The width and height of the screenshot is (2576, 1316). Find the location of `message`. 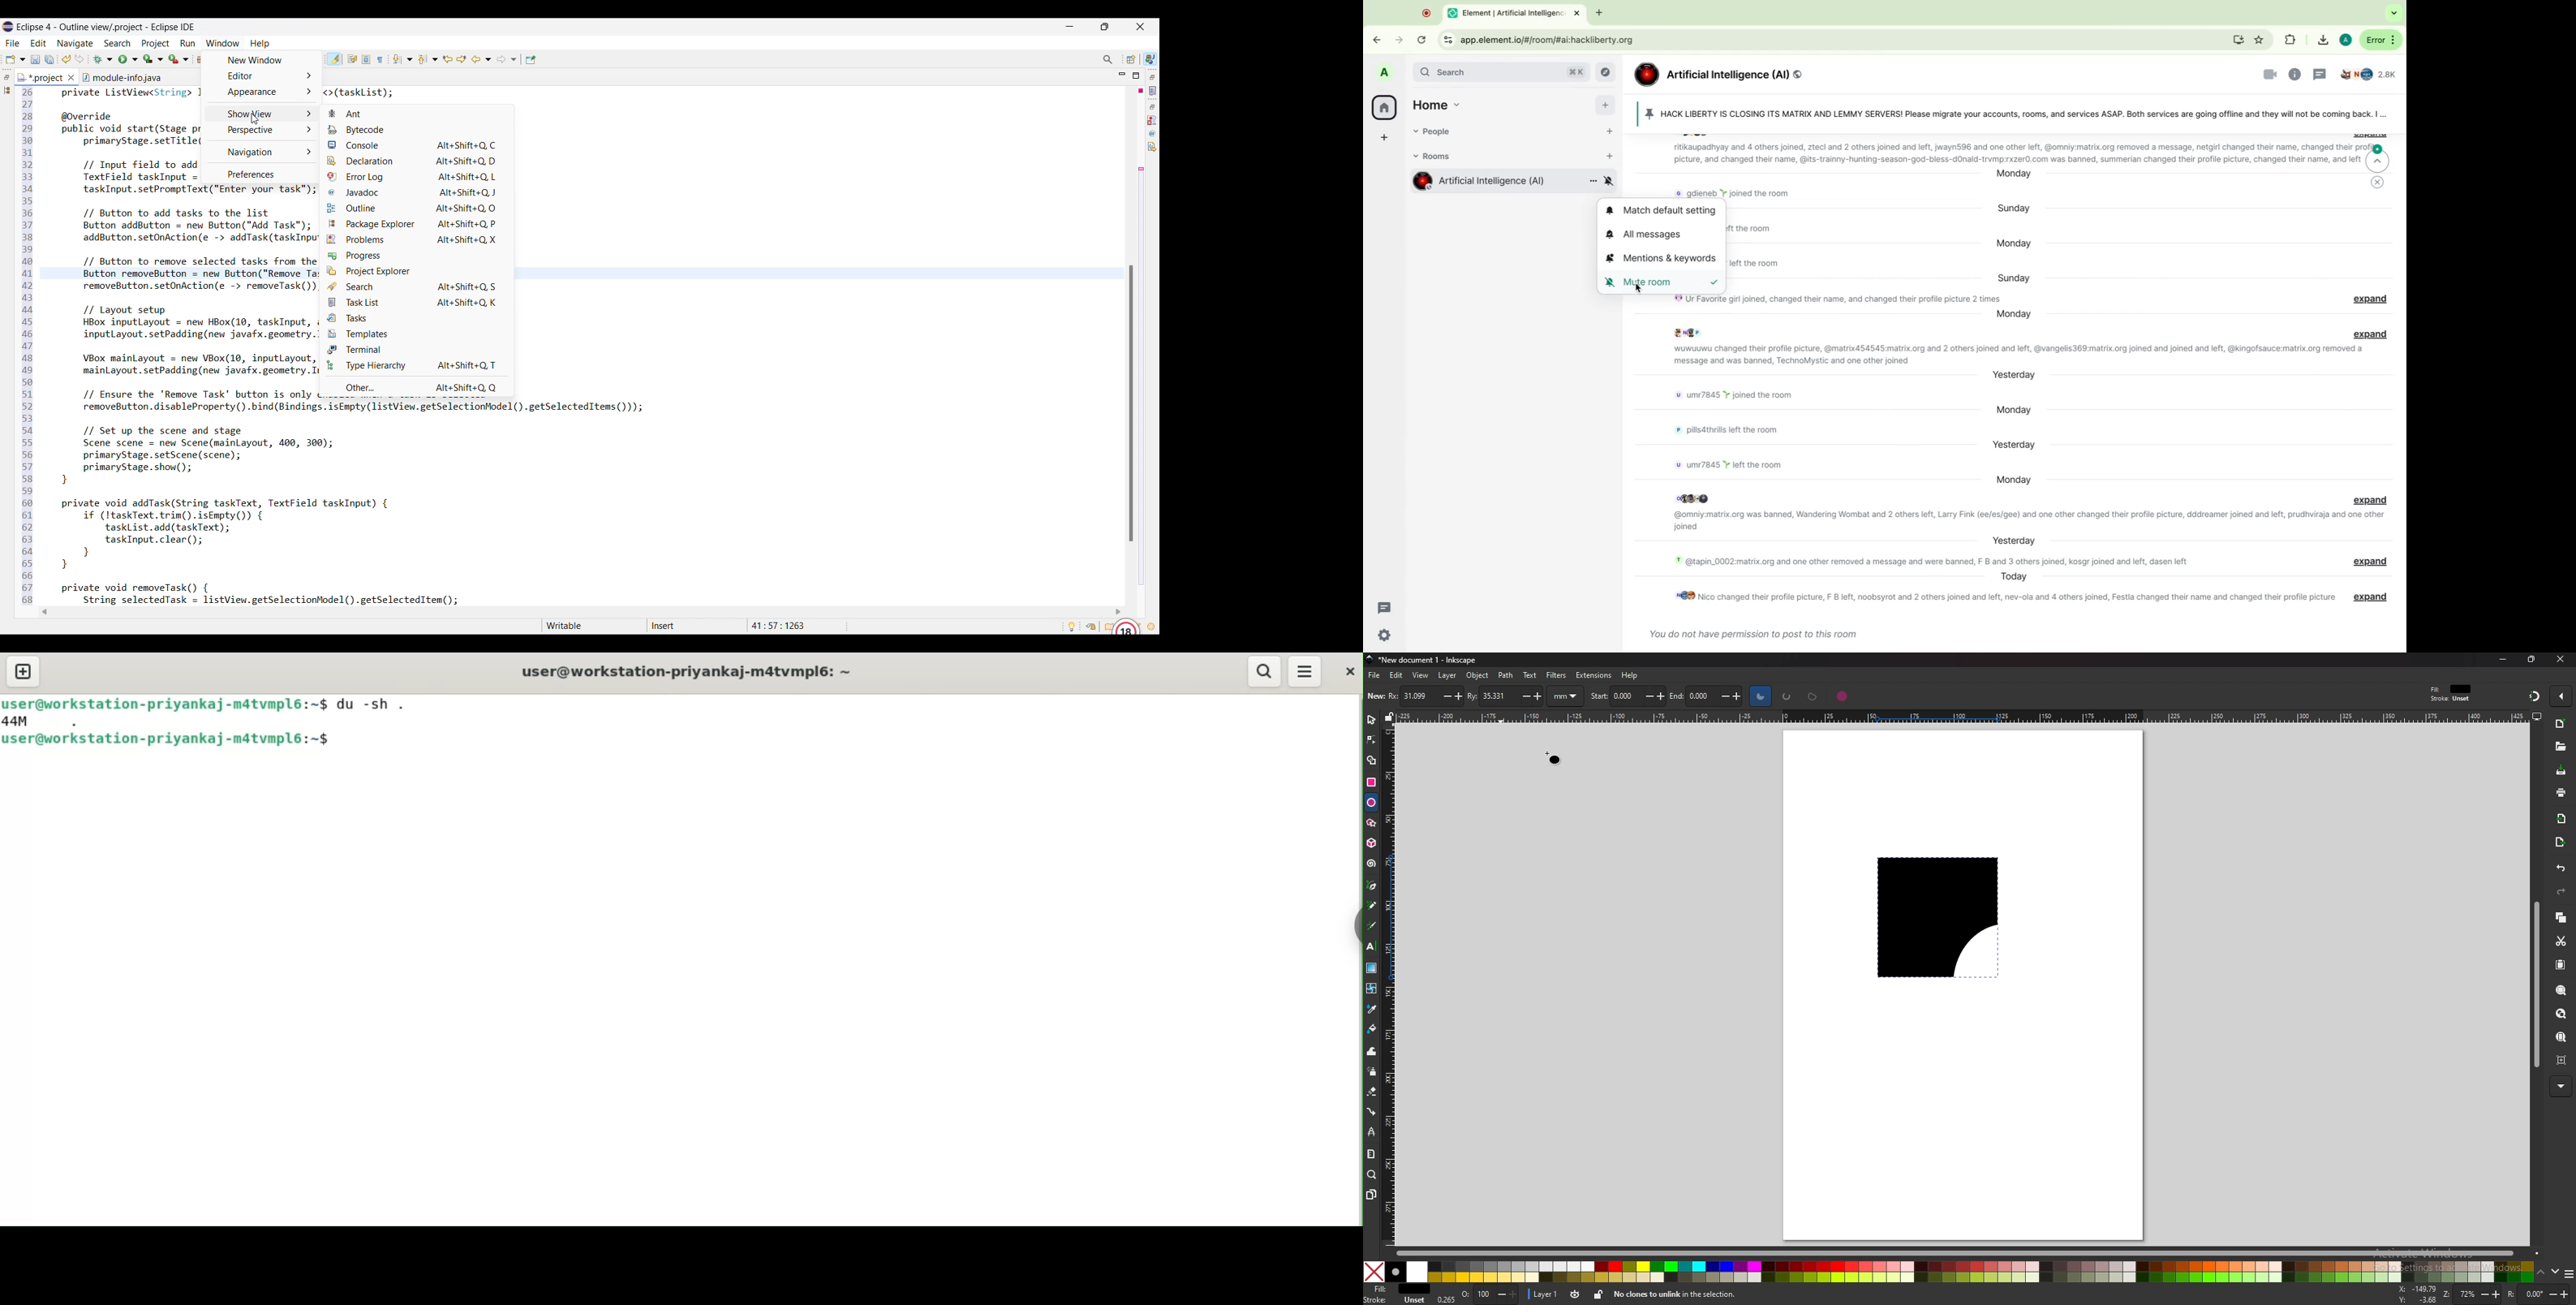

message is located at coordinates (1736, 195).